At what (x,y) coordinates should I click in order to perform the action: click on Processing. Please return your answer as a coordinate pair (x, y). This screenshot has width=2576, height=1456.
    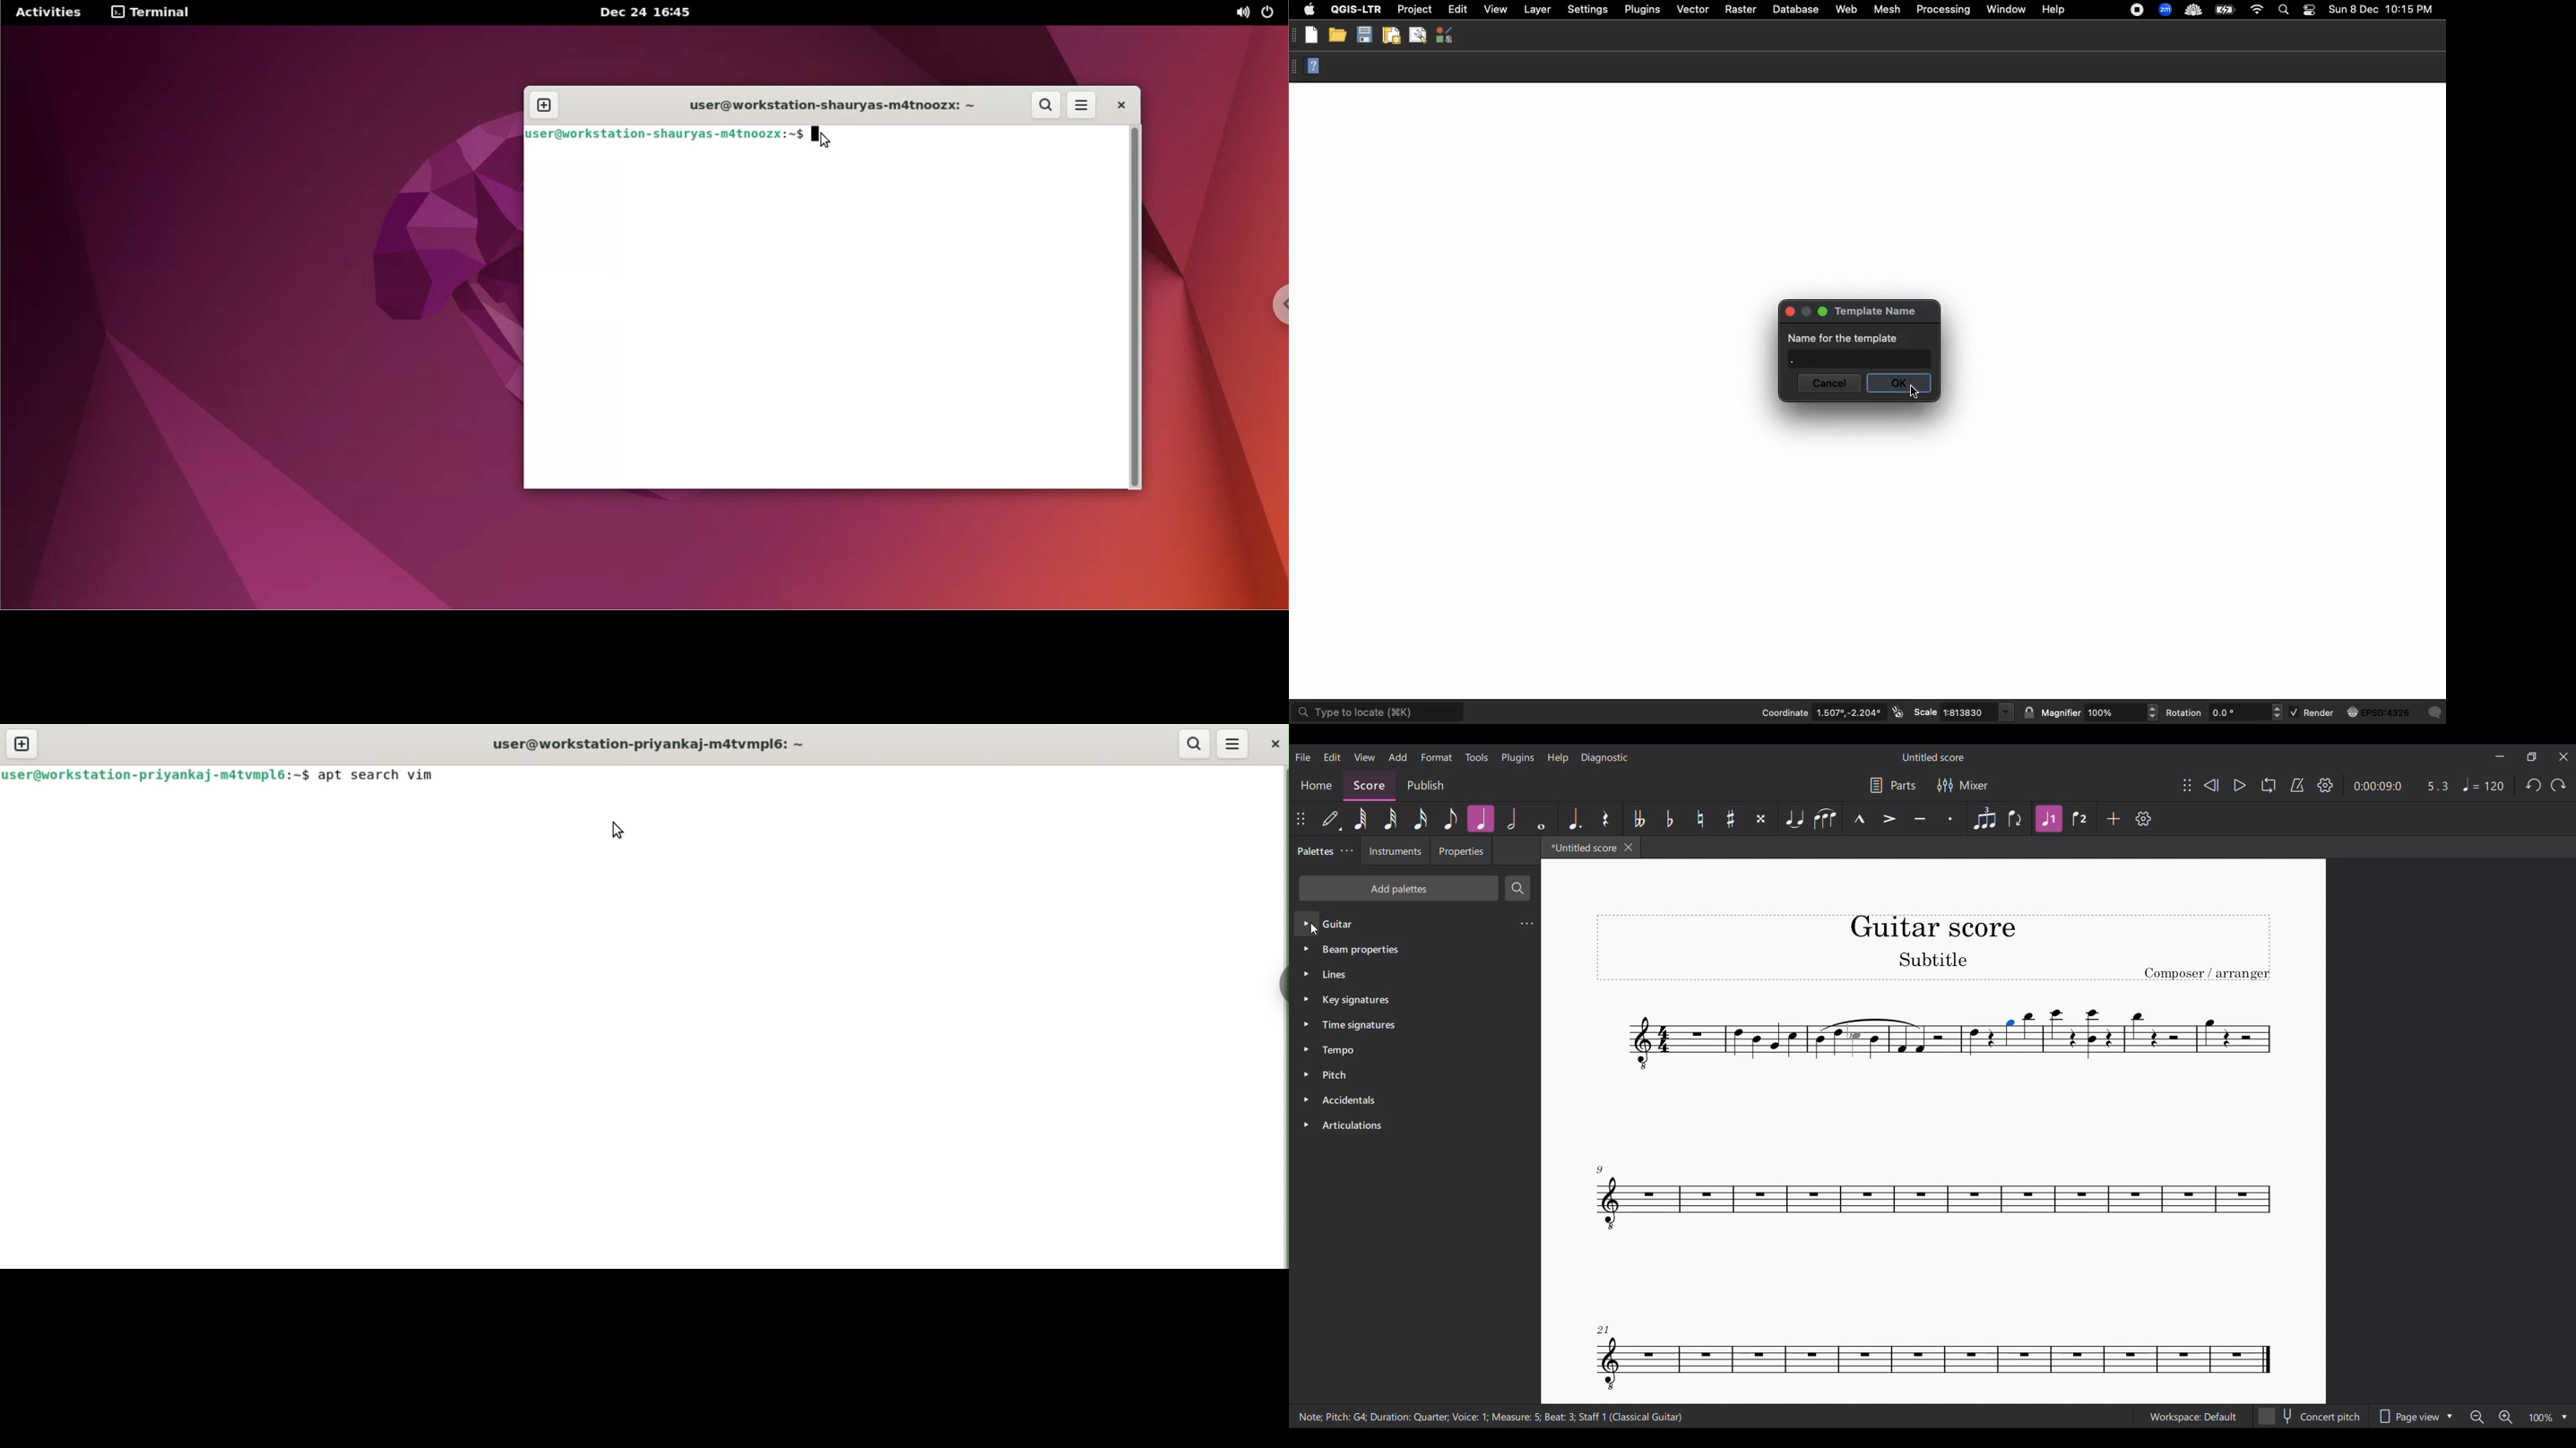
    Looking at the image, I should click on (1943, 8).